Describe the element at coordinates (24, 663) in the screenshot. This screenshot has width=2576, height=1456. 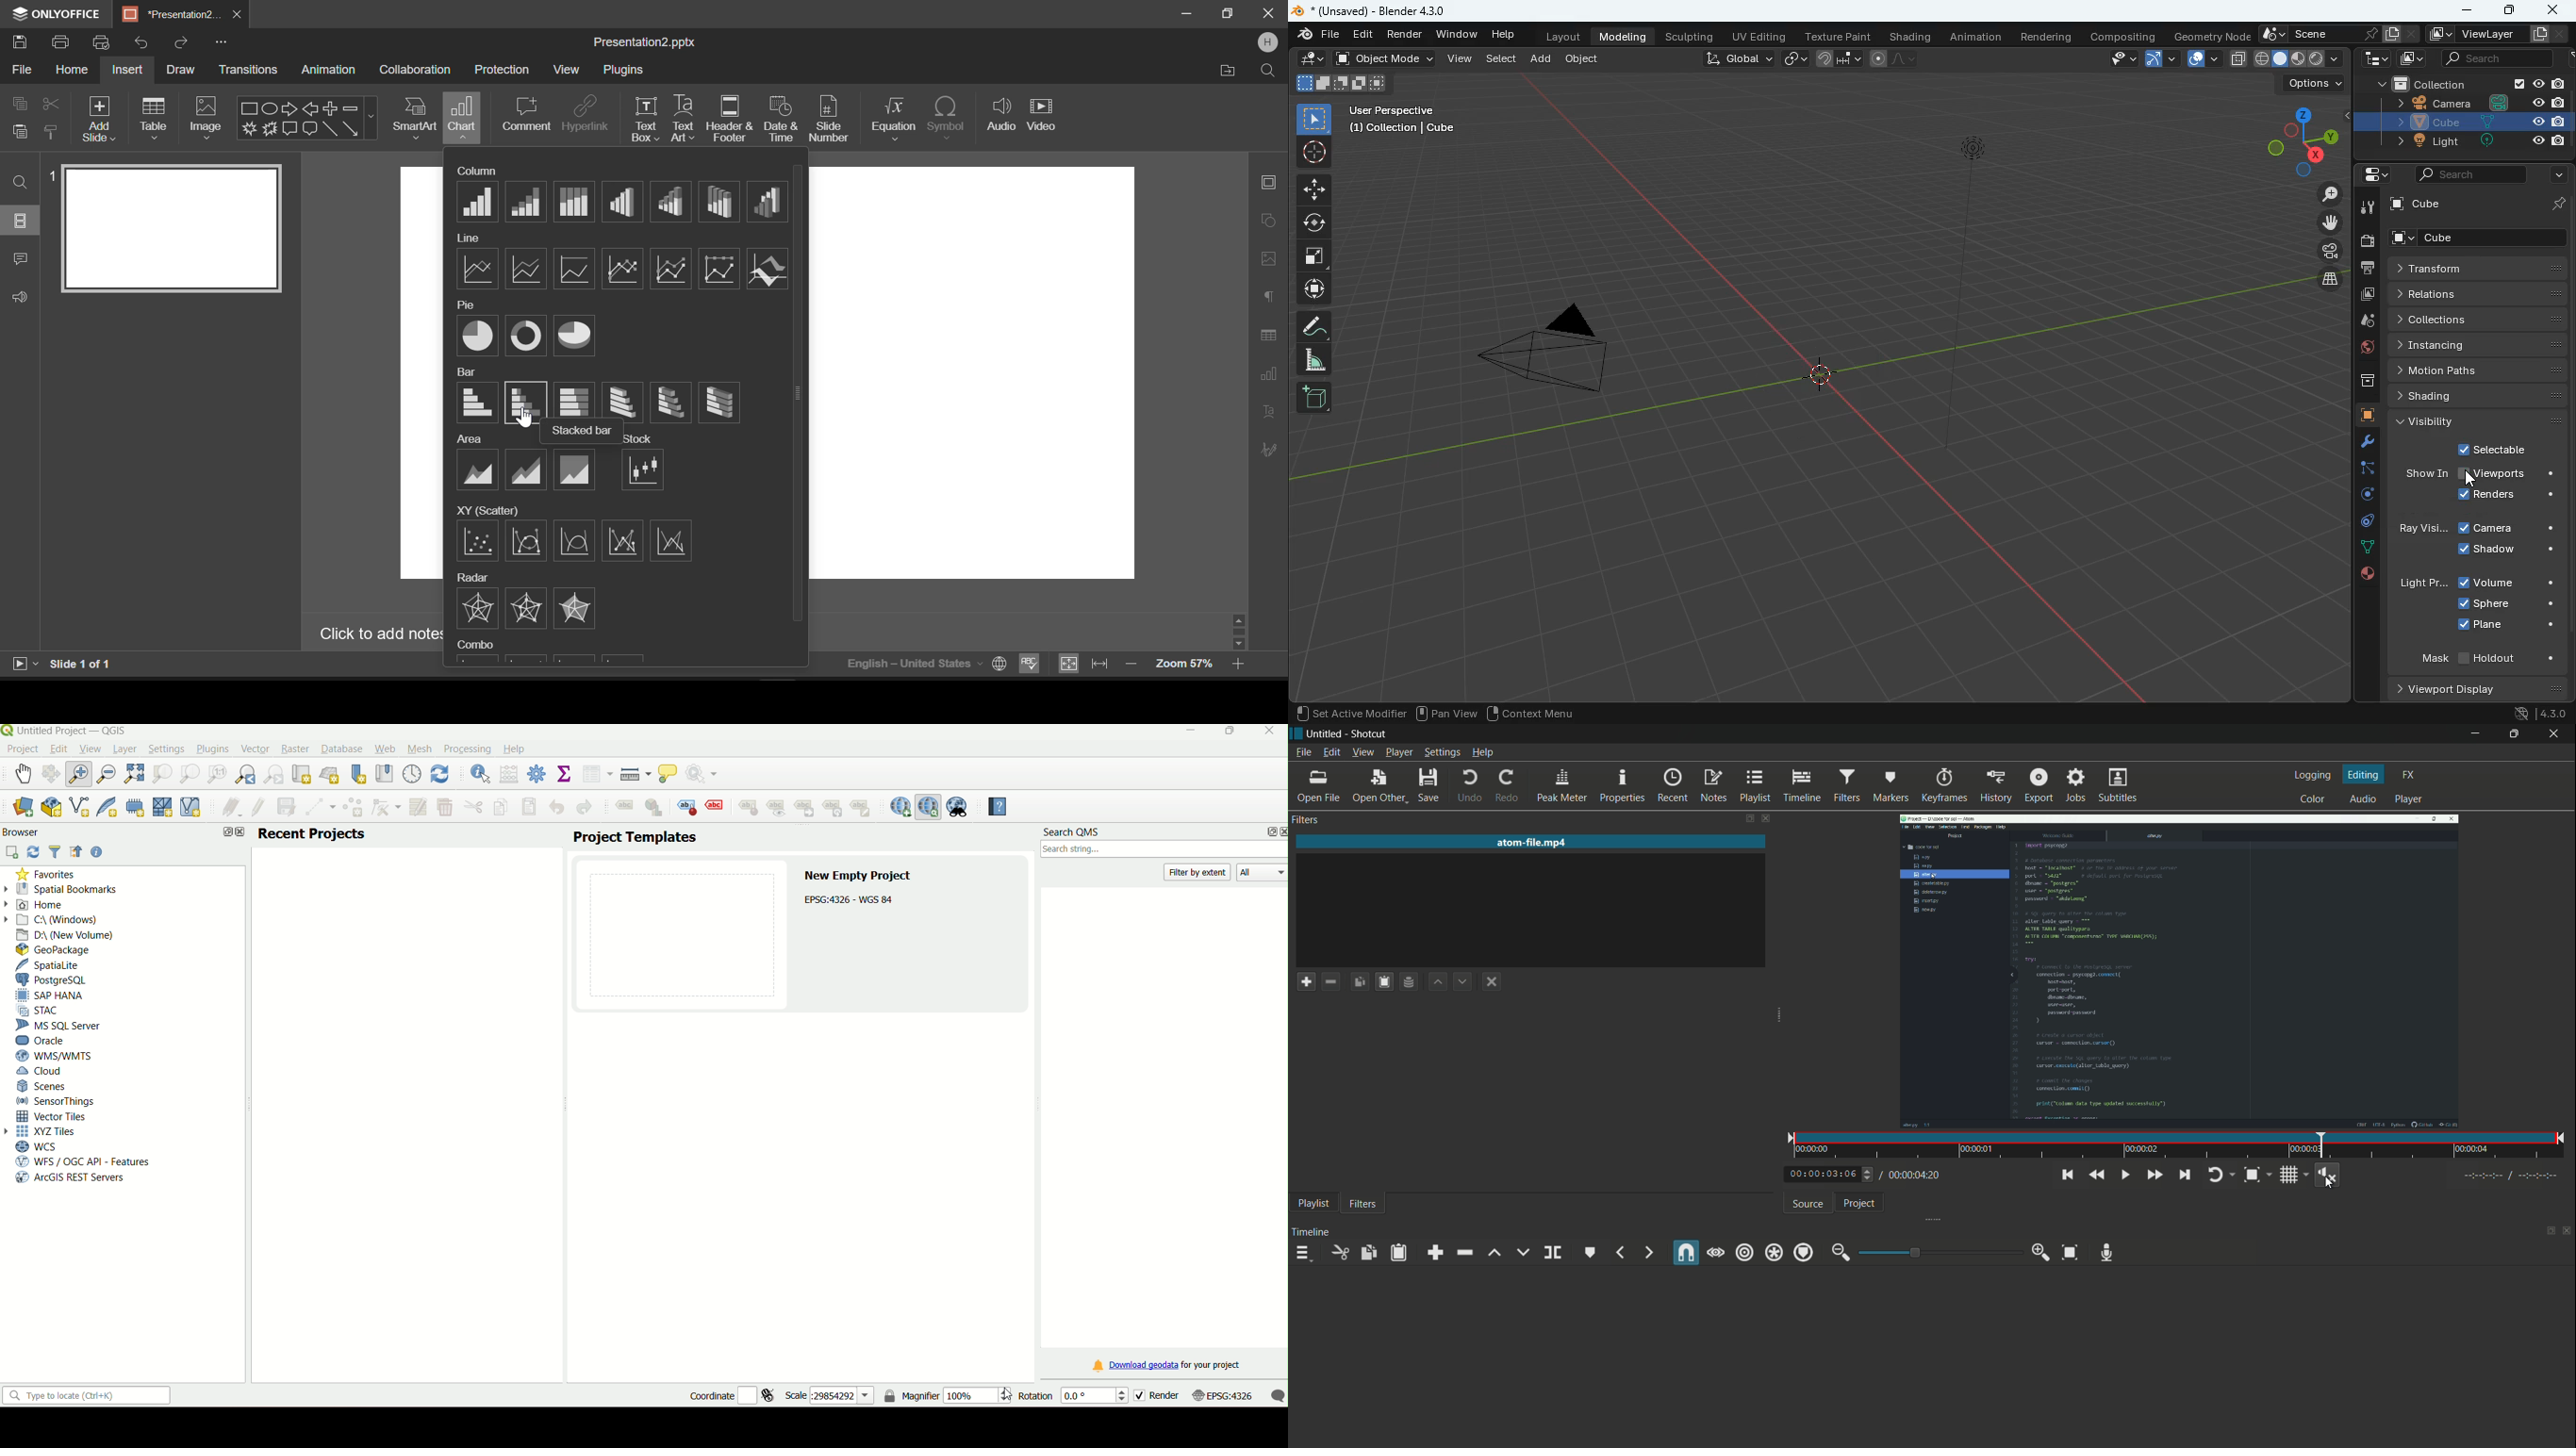
I see `Start Slideshow` at that location.